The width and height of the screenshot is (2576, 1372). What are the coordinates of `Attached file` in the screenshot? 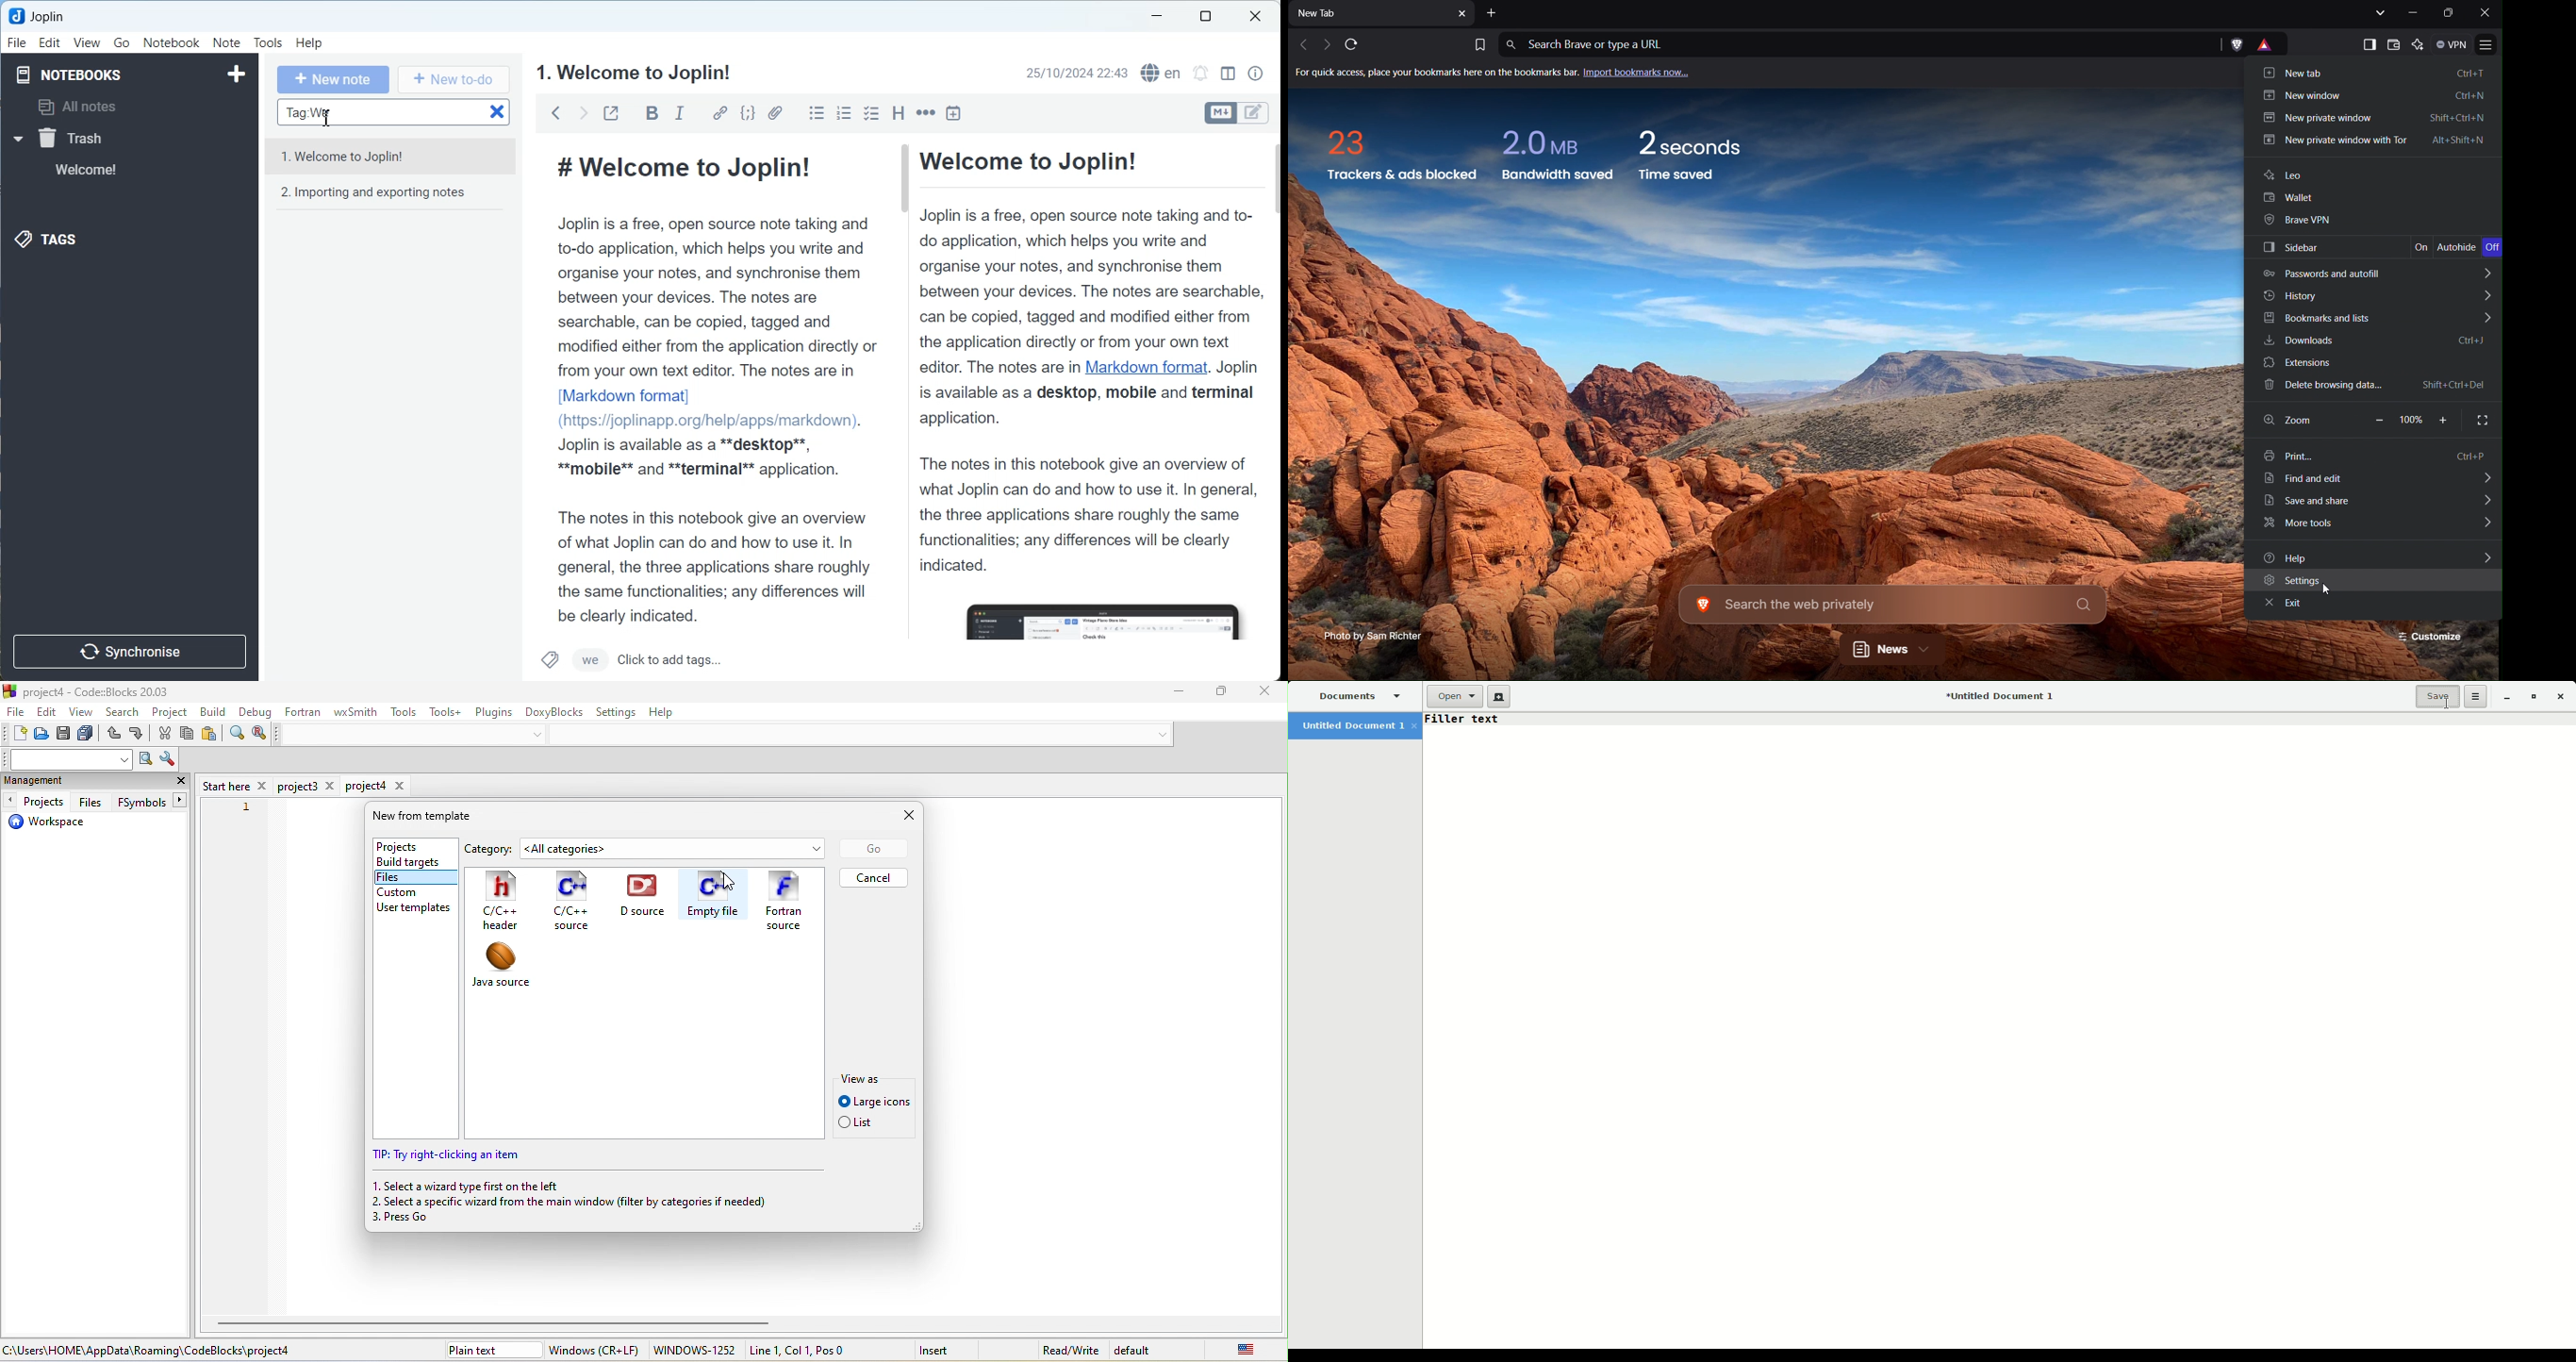 It's located at (775, 113).